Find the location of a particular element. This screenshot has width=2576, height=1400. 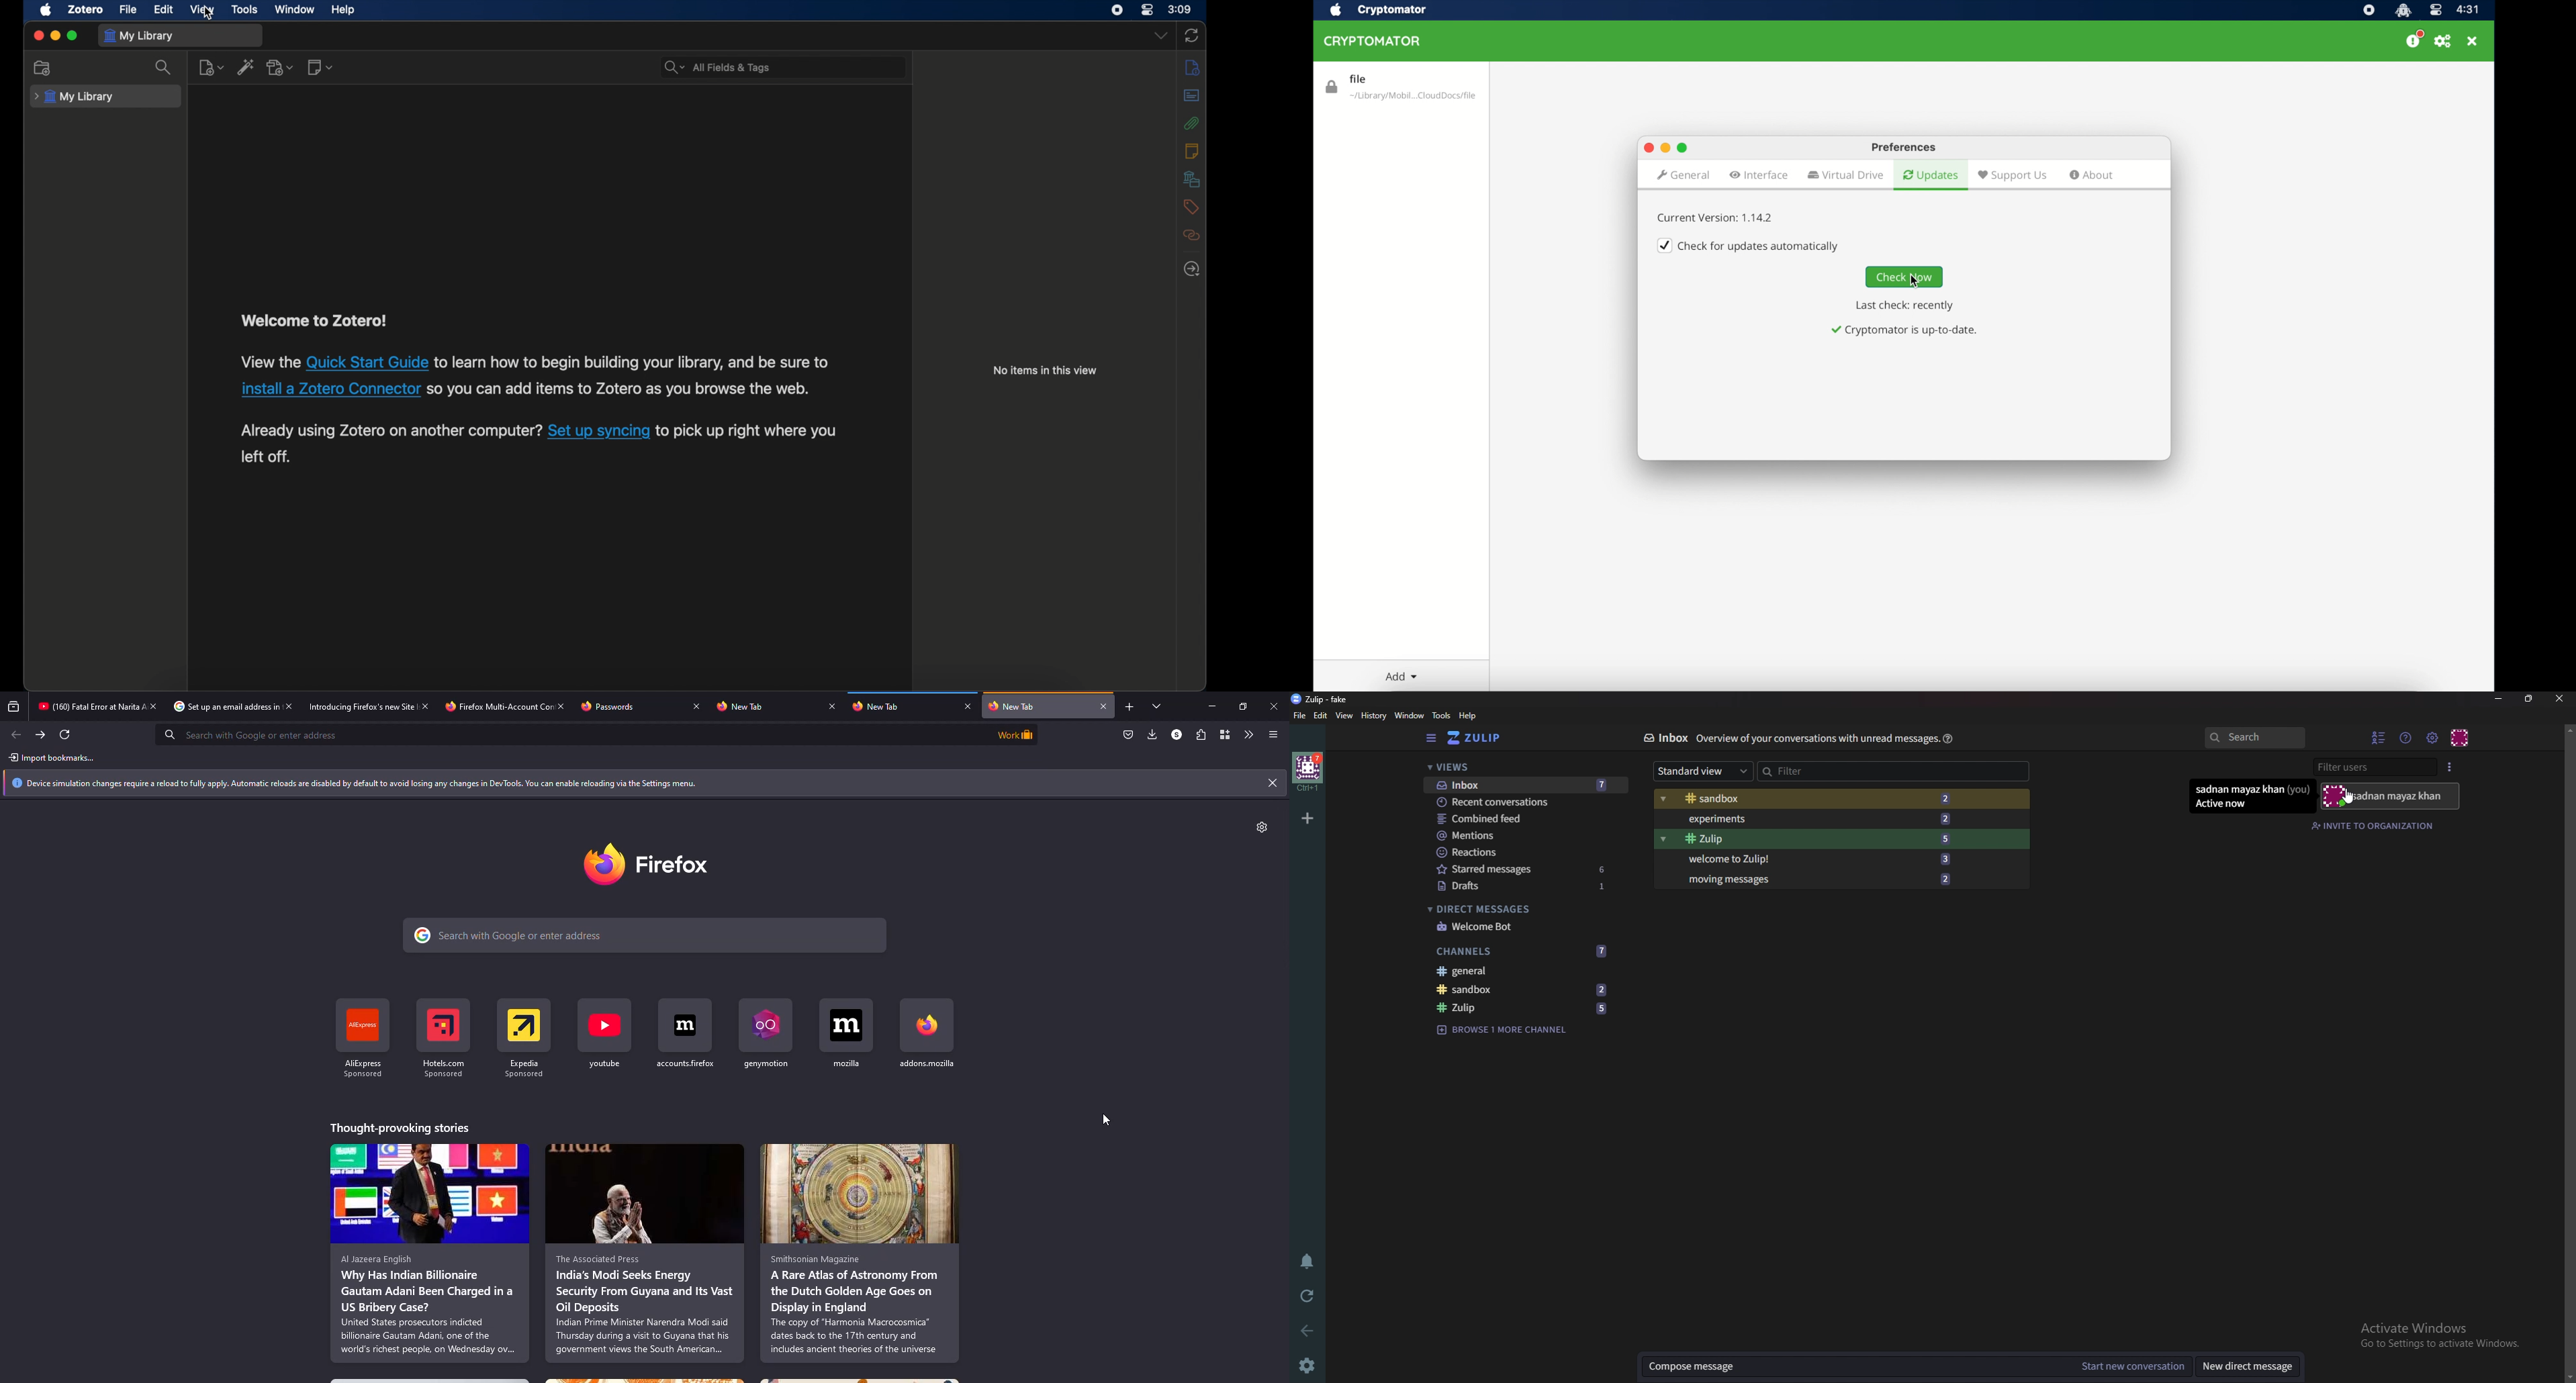

screen recorder icon is located at coordinates (1117, 10).